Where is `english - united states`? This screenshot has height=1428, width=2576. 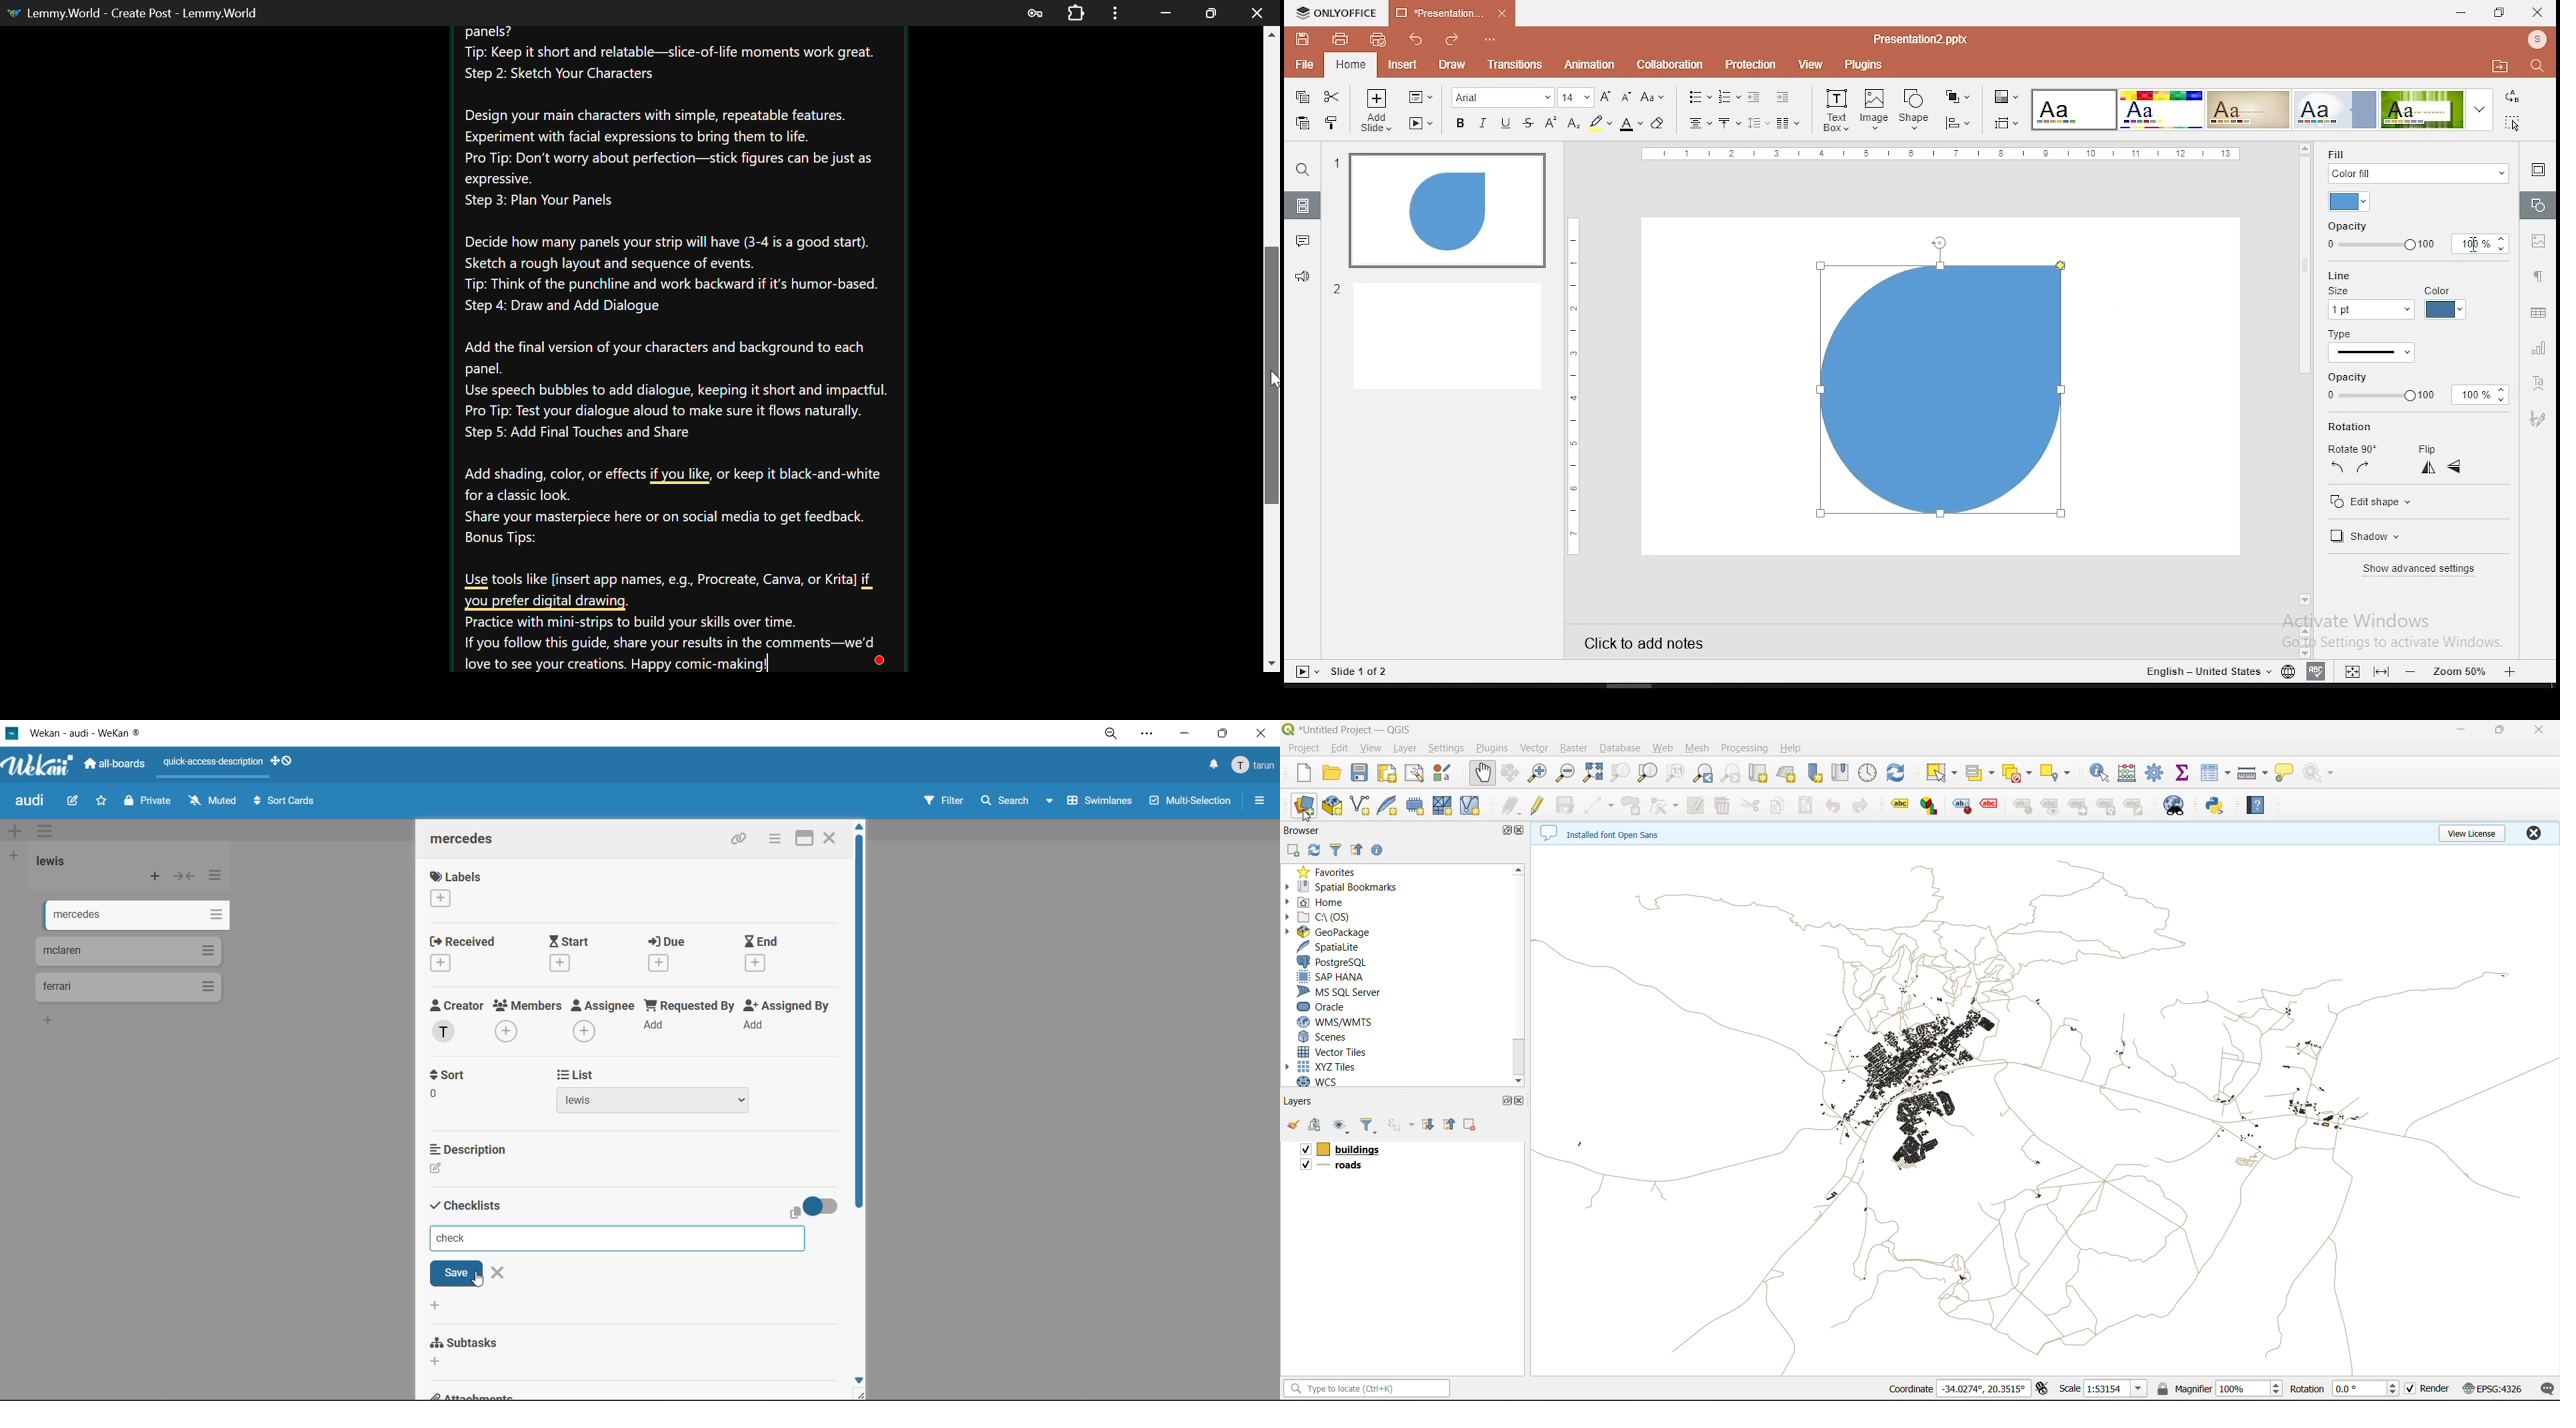 english - united states is located at coordinates (2205, 674).